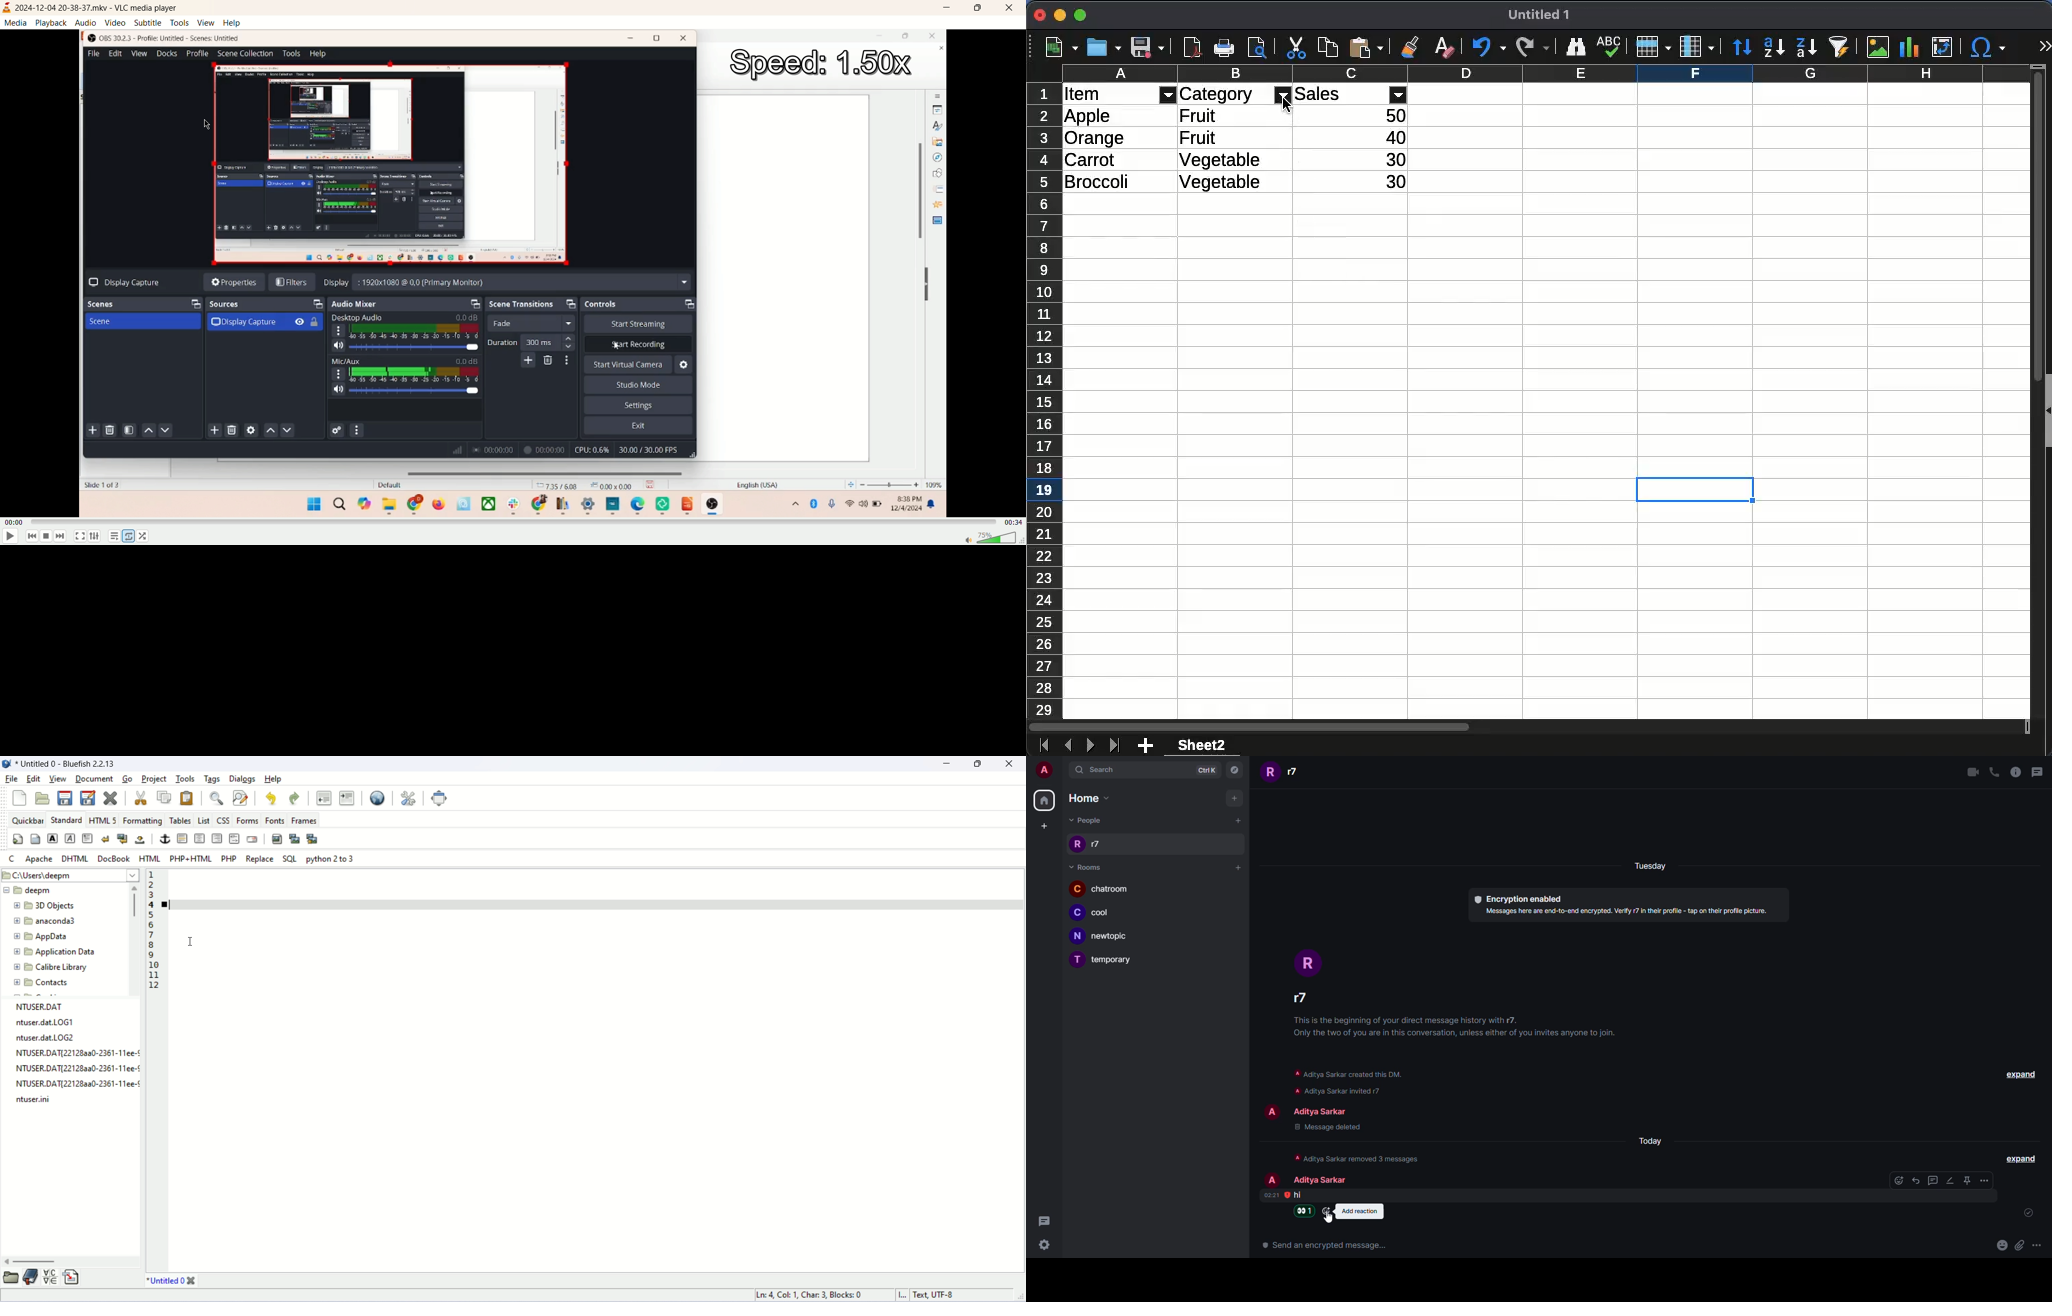  What do you see at coordinates (1297, 48) in the screenshot?
I see `cut` at bounding box center [1297, 48].